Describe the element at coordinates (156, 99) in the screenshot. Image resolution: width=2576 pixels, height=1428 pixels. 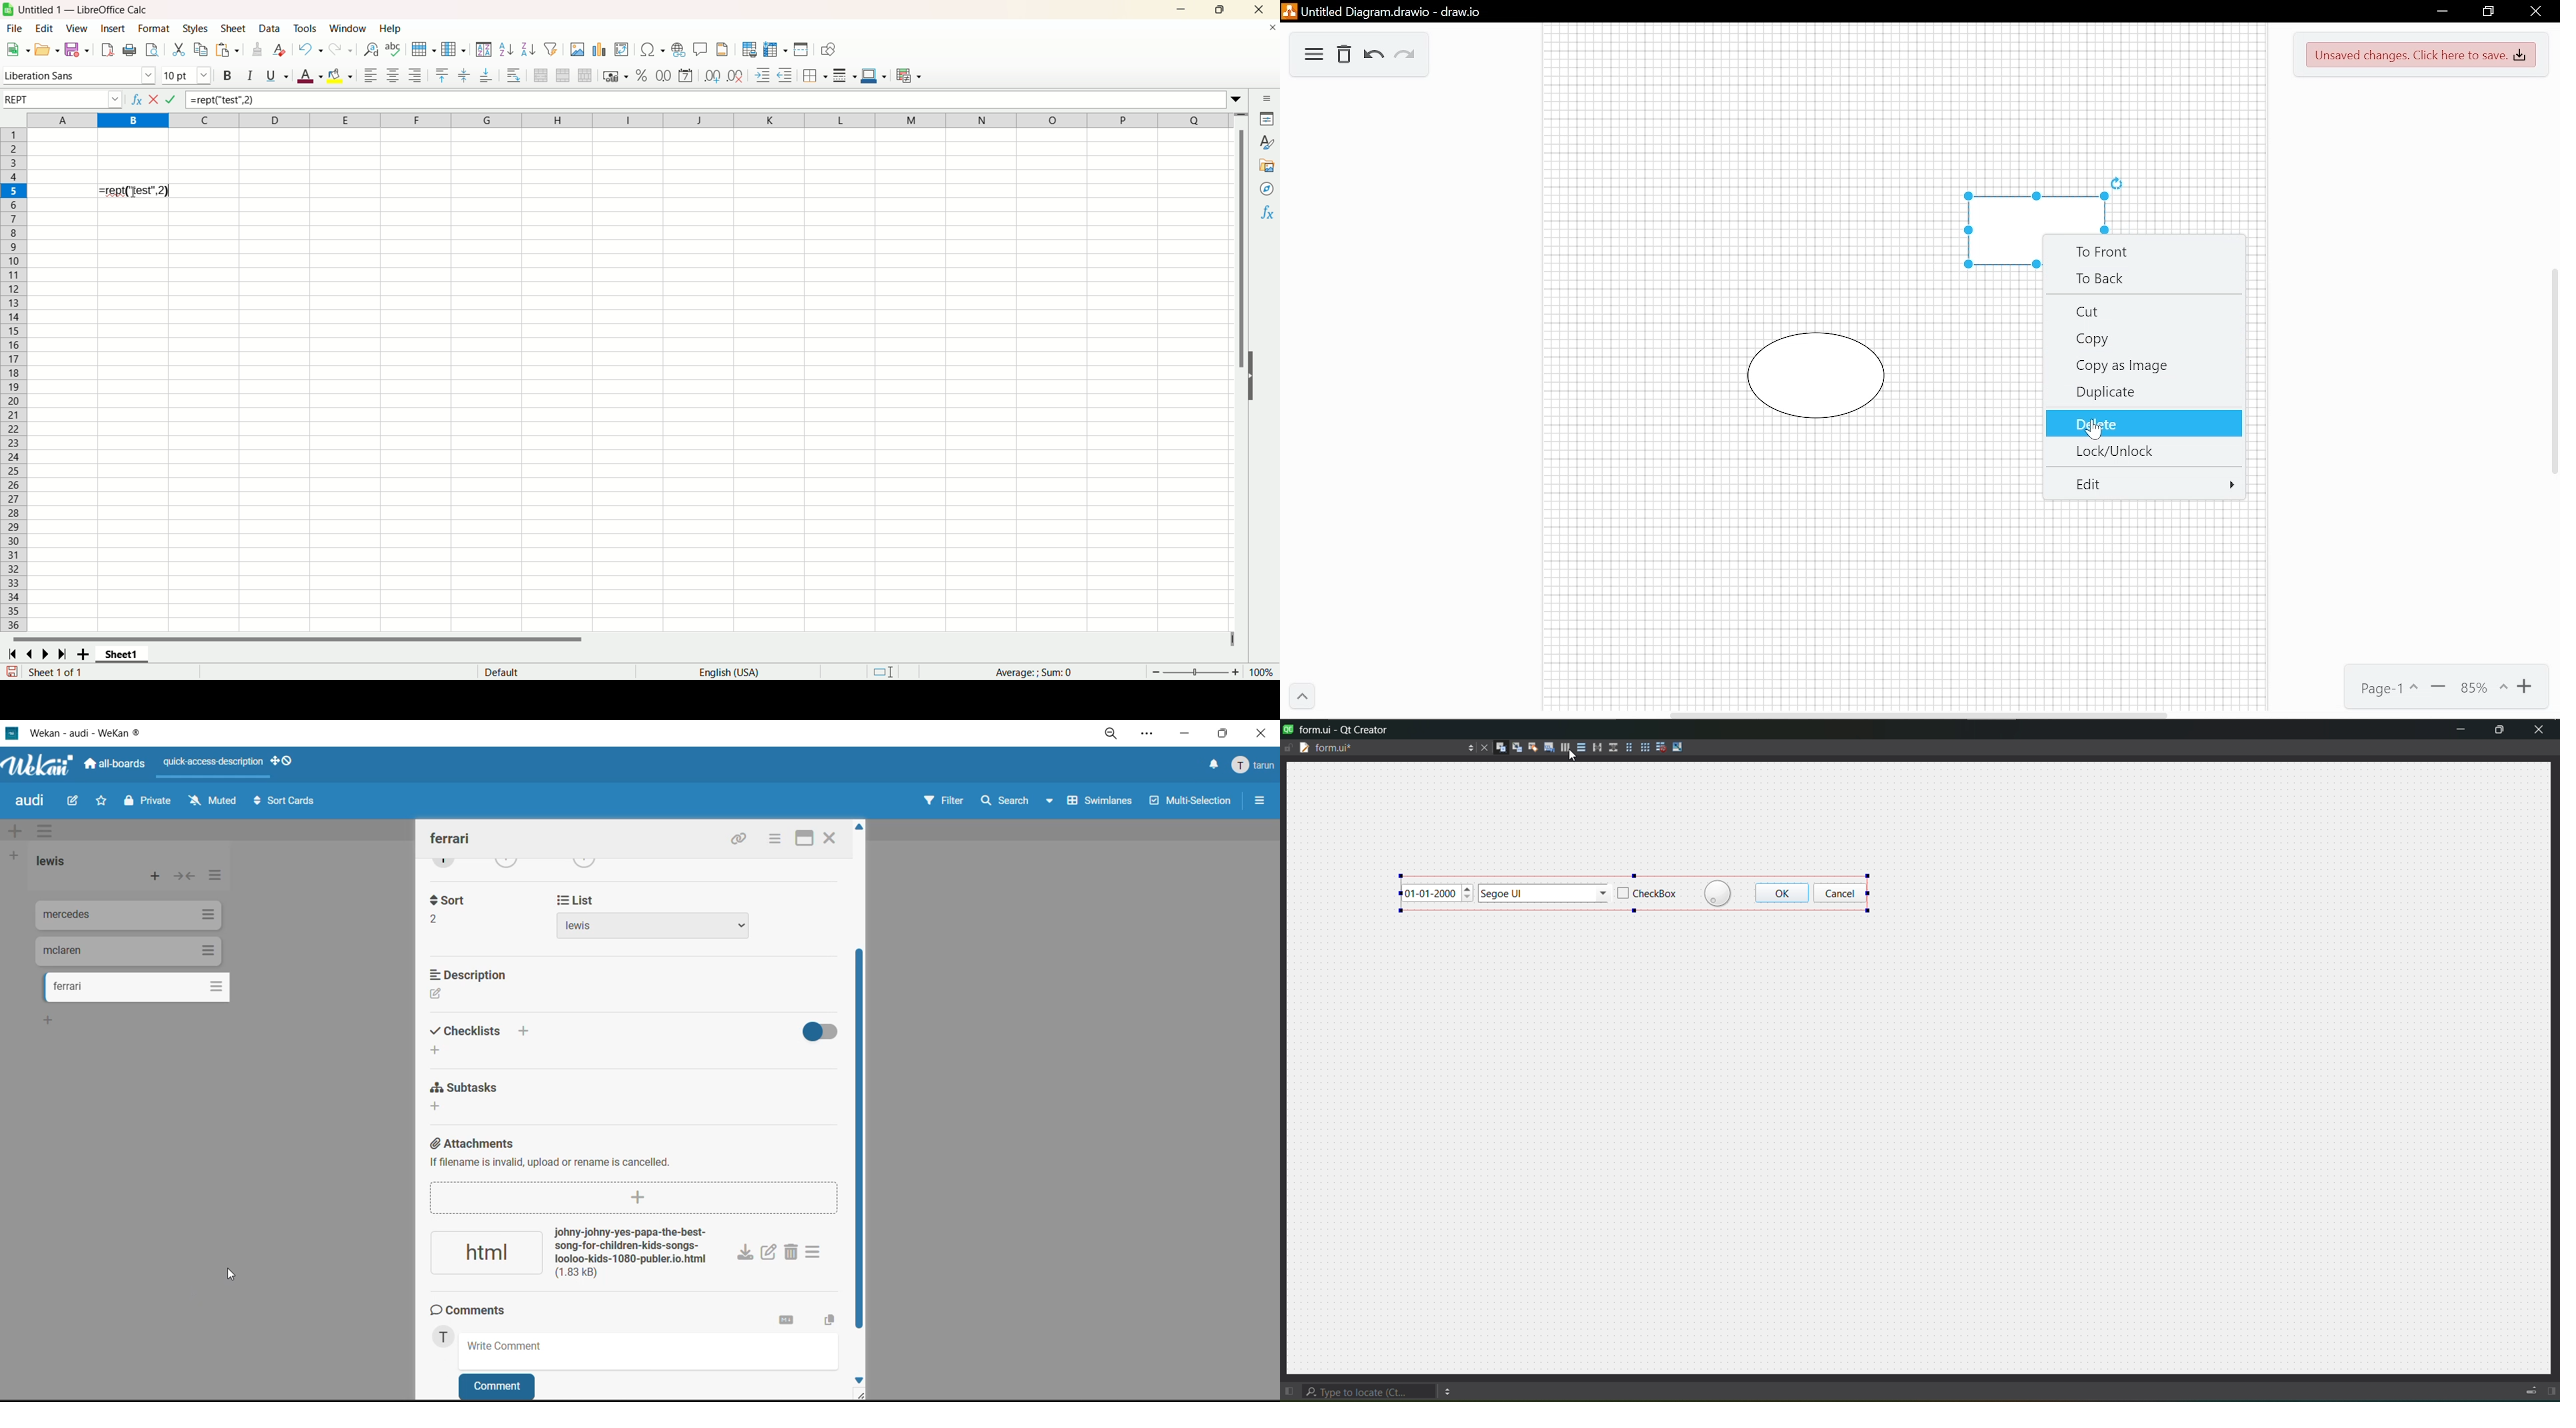
I see `cancel` at that location.